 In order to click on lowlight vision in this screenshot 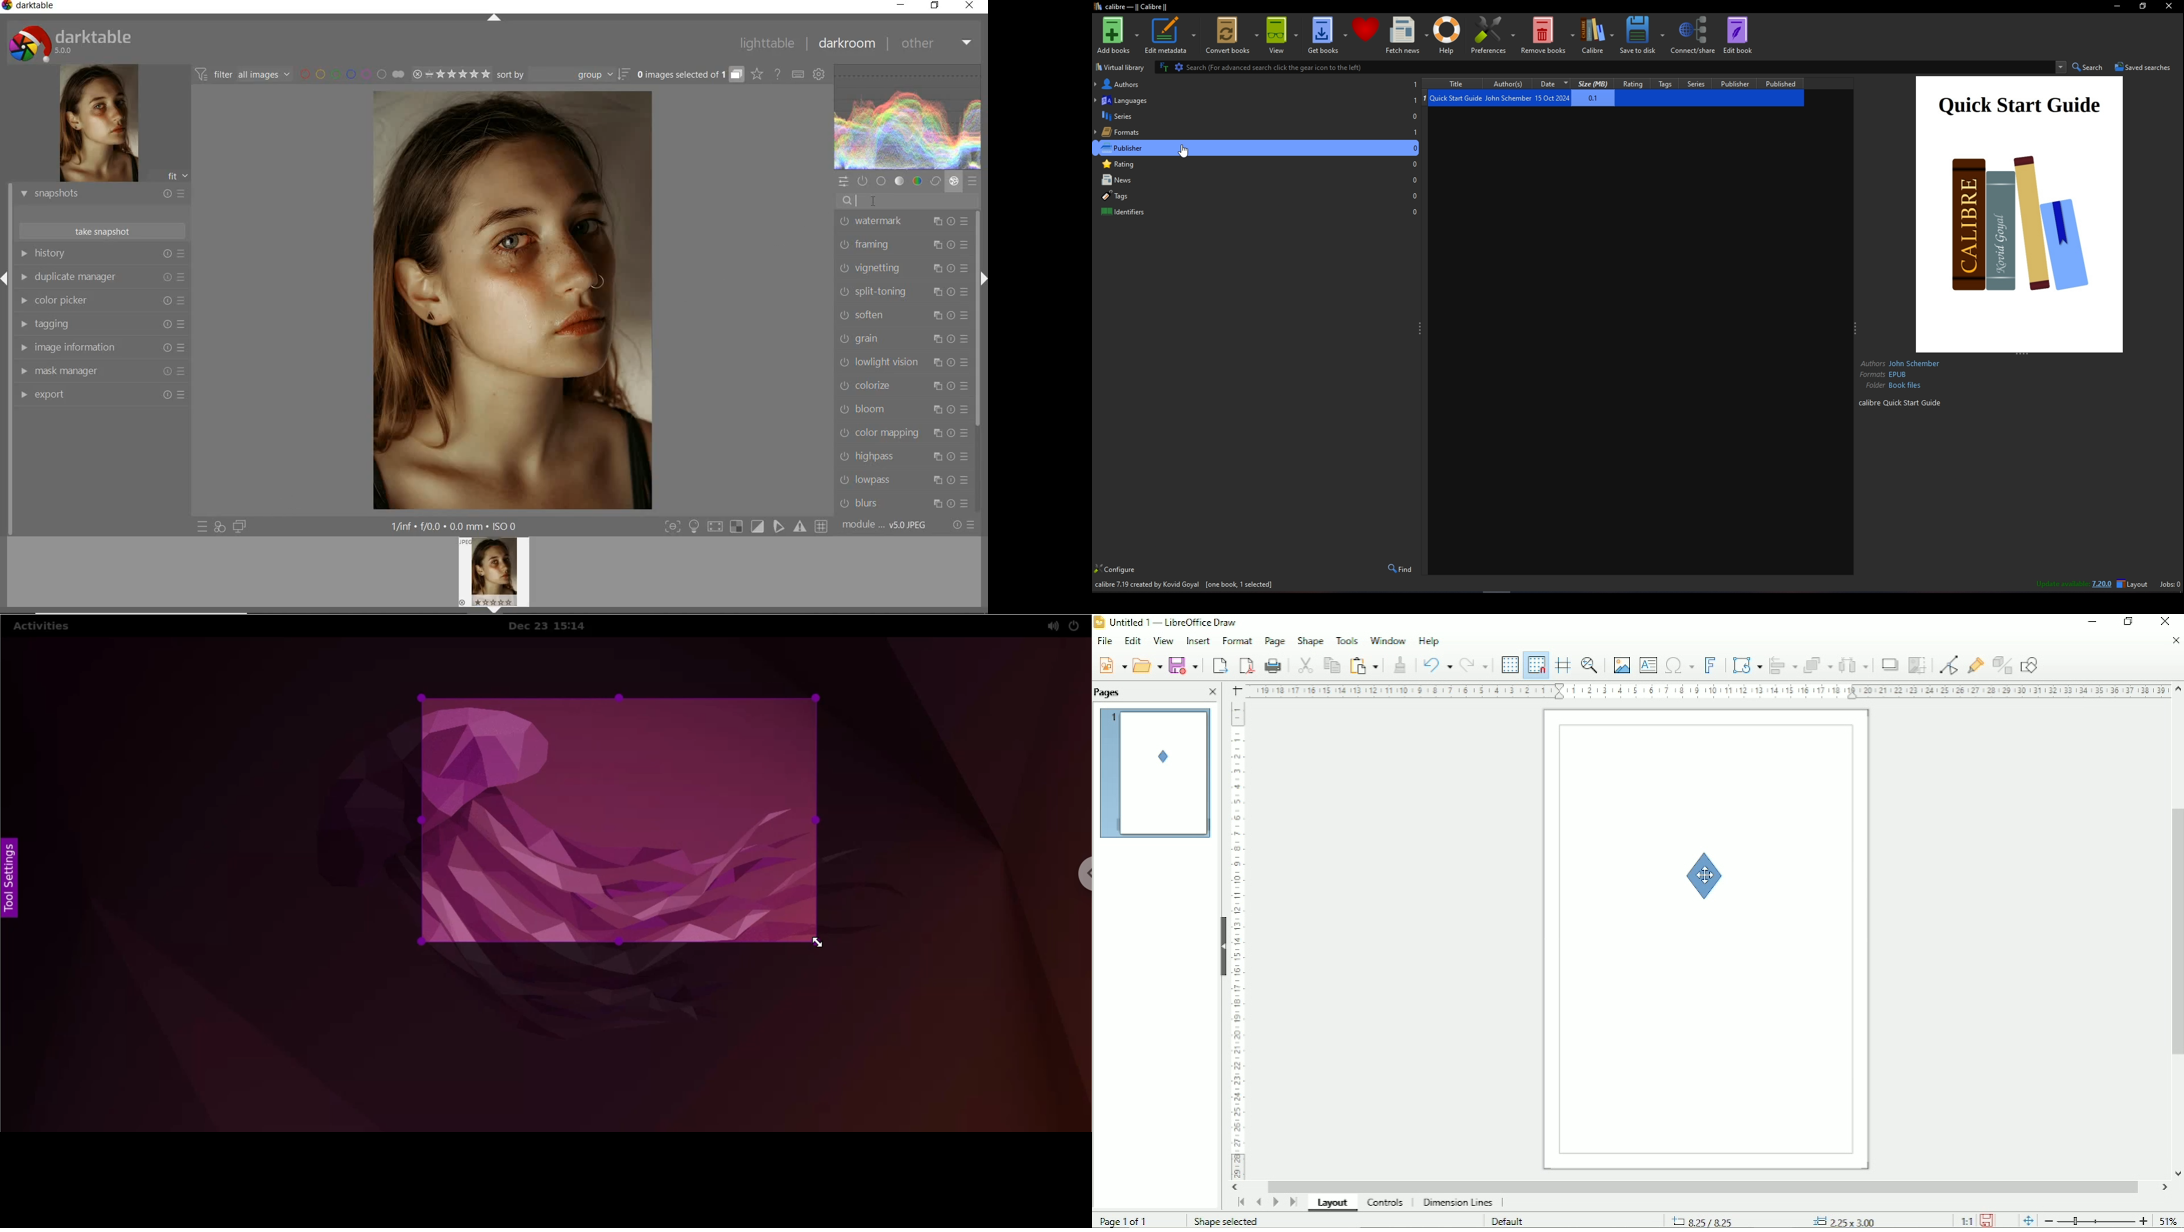, I will do `click(902, 363)`.